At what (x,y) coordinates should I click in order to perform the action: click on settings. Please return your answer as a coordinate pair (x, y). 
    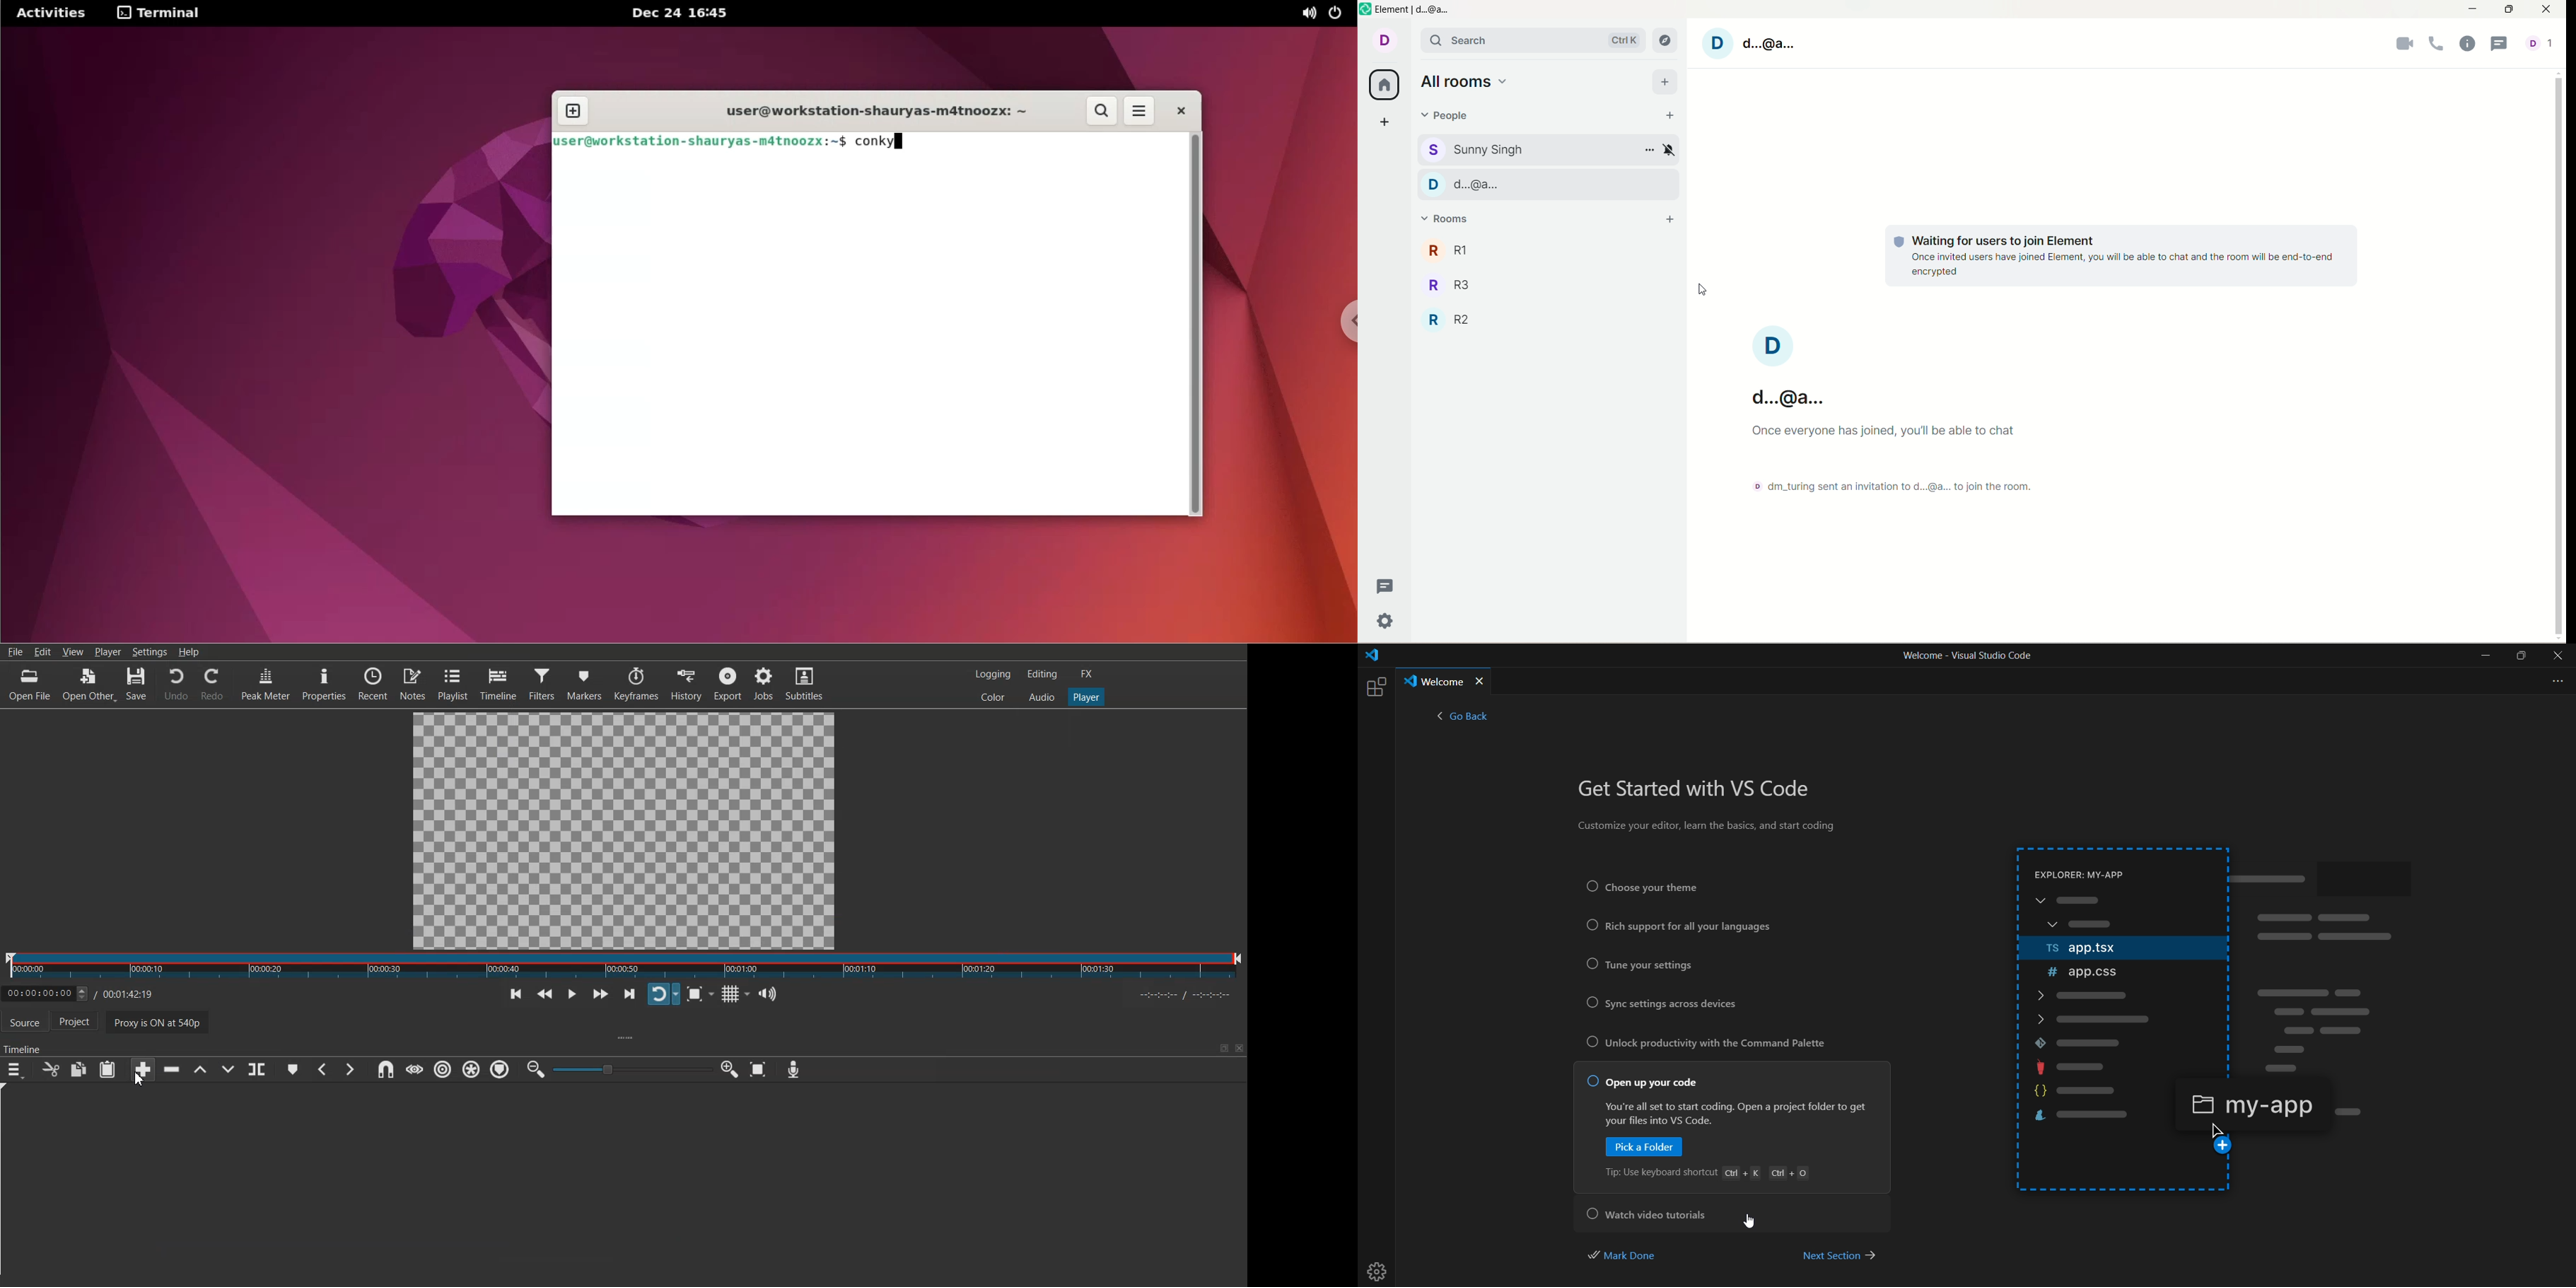
    Looking at the image, I should click on (1380, 1267).